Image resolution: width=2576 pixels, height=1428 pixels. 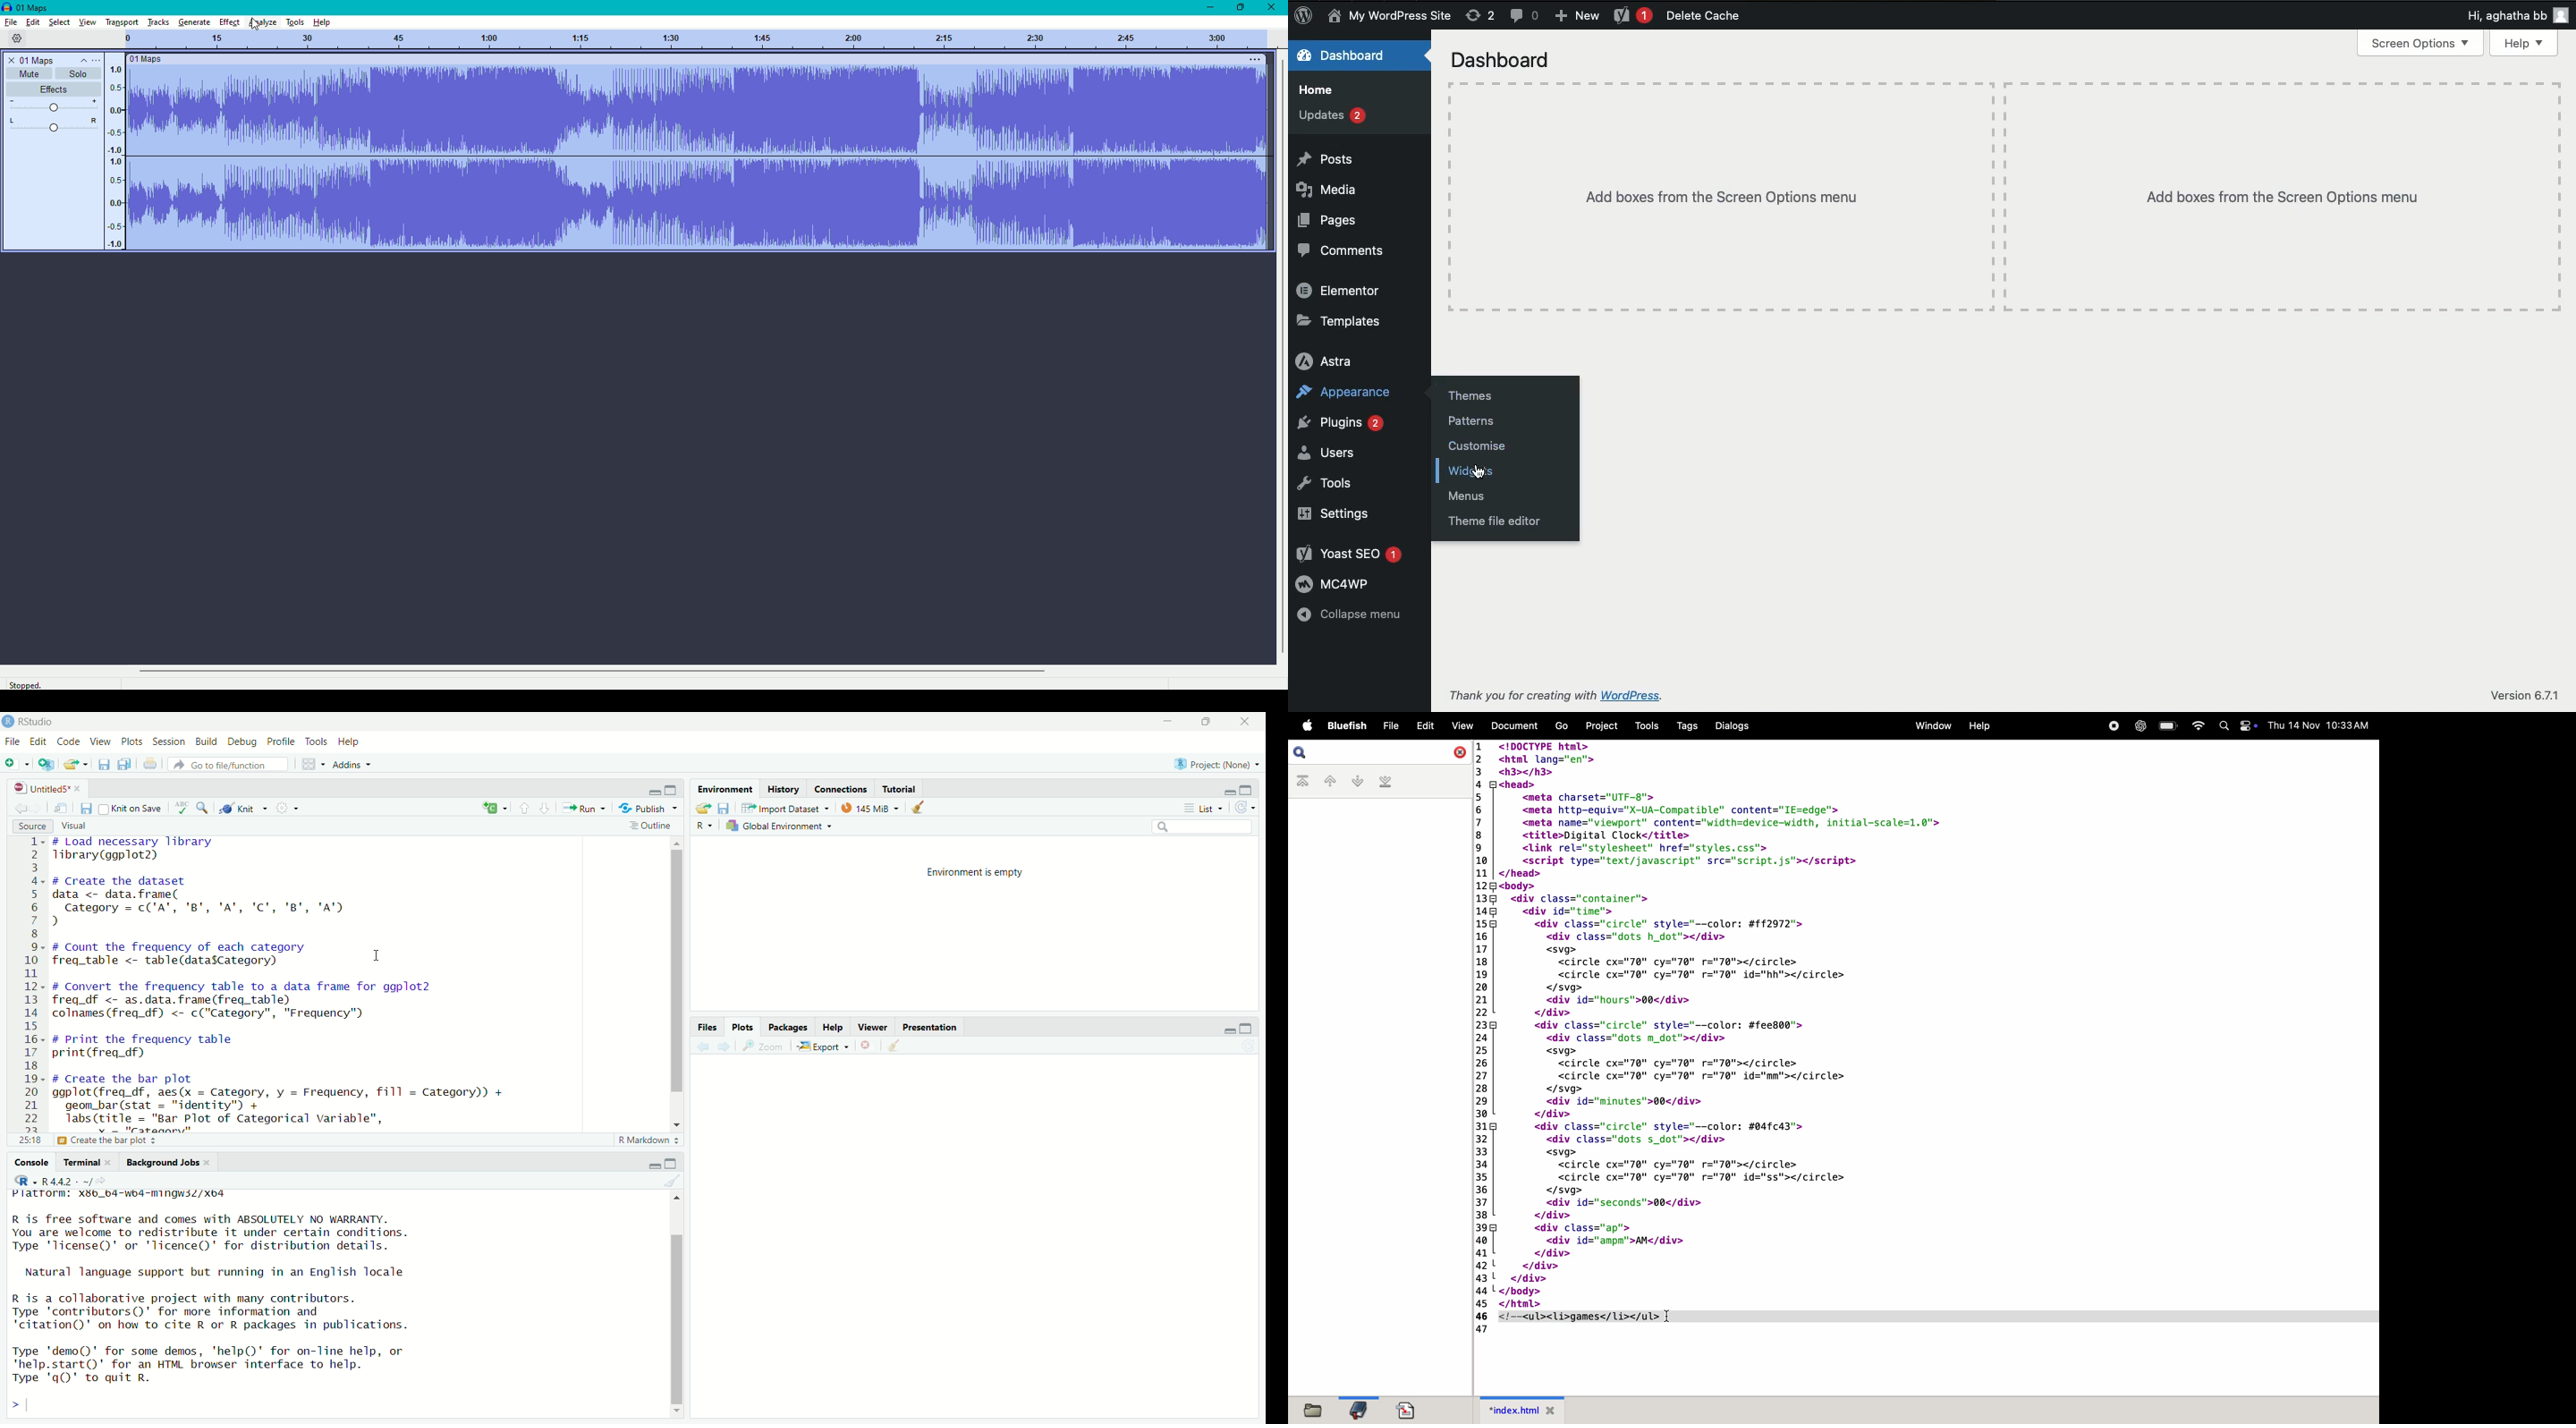 I want to click on untitled5, so click(x=52, y=788).